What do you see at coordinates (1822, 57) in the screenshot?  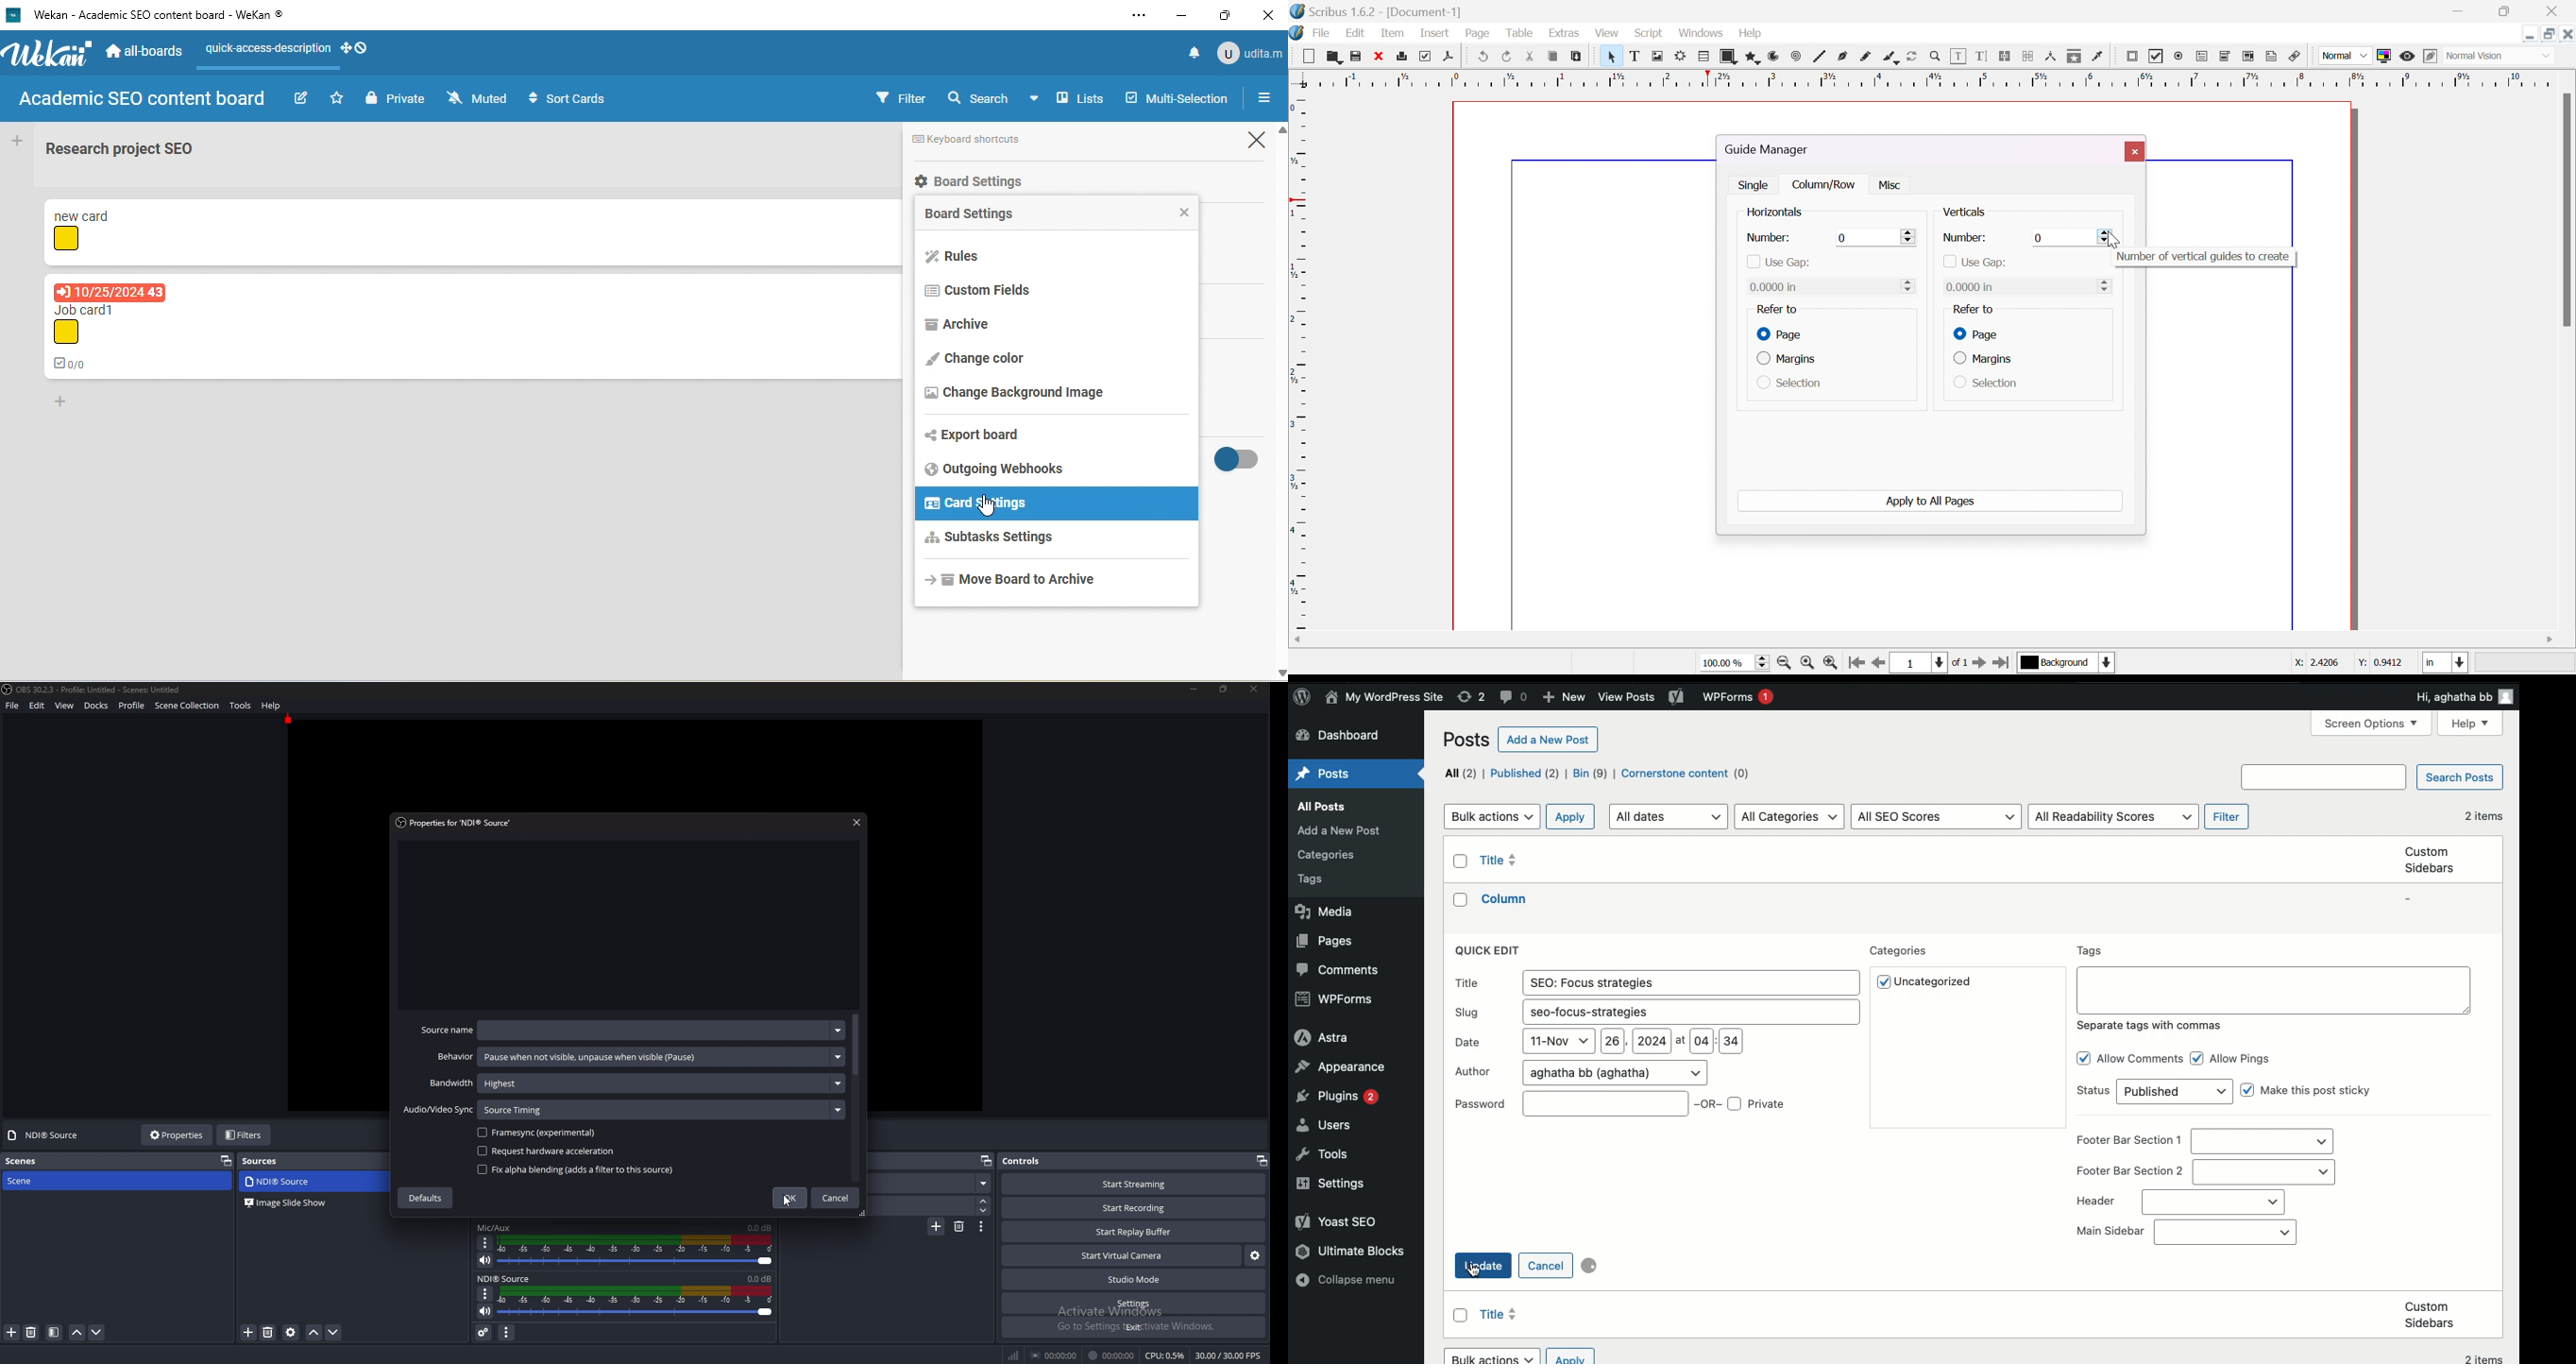 I see `line` at bounding box center [1822, 57].